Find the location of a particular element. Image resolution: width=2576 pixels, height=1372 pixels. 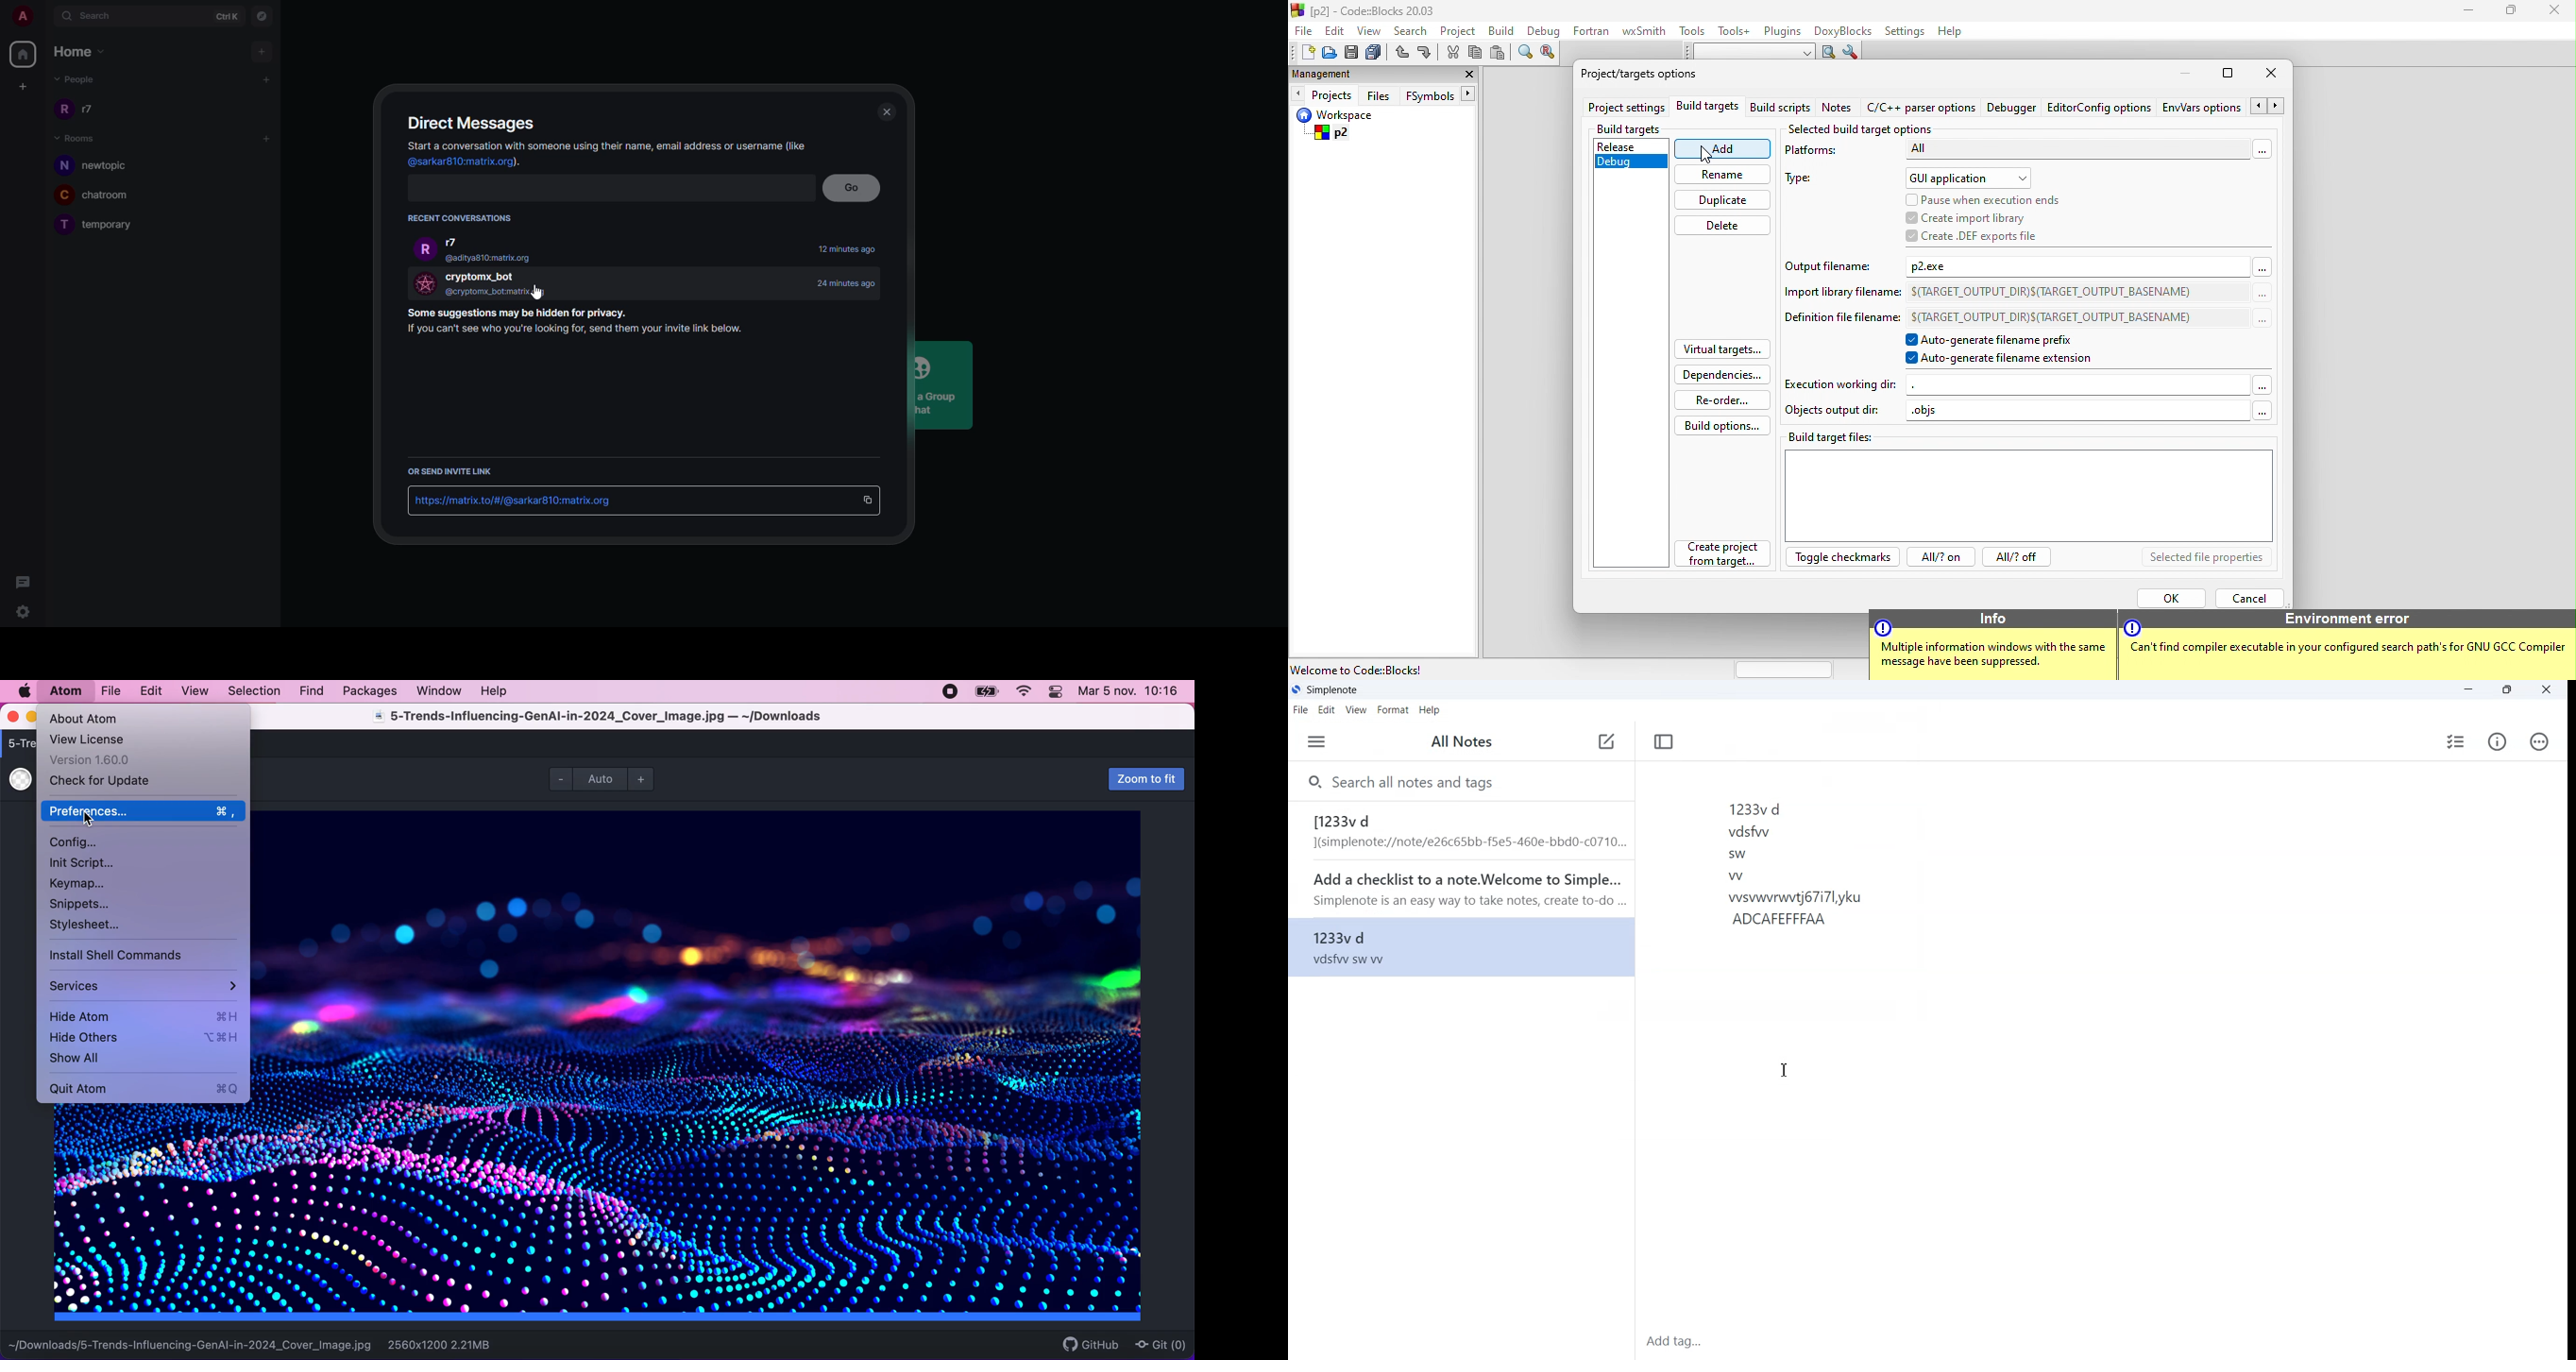

pause when execution ends is located at coordinates (1983, 199).